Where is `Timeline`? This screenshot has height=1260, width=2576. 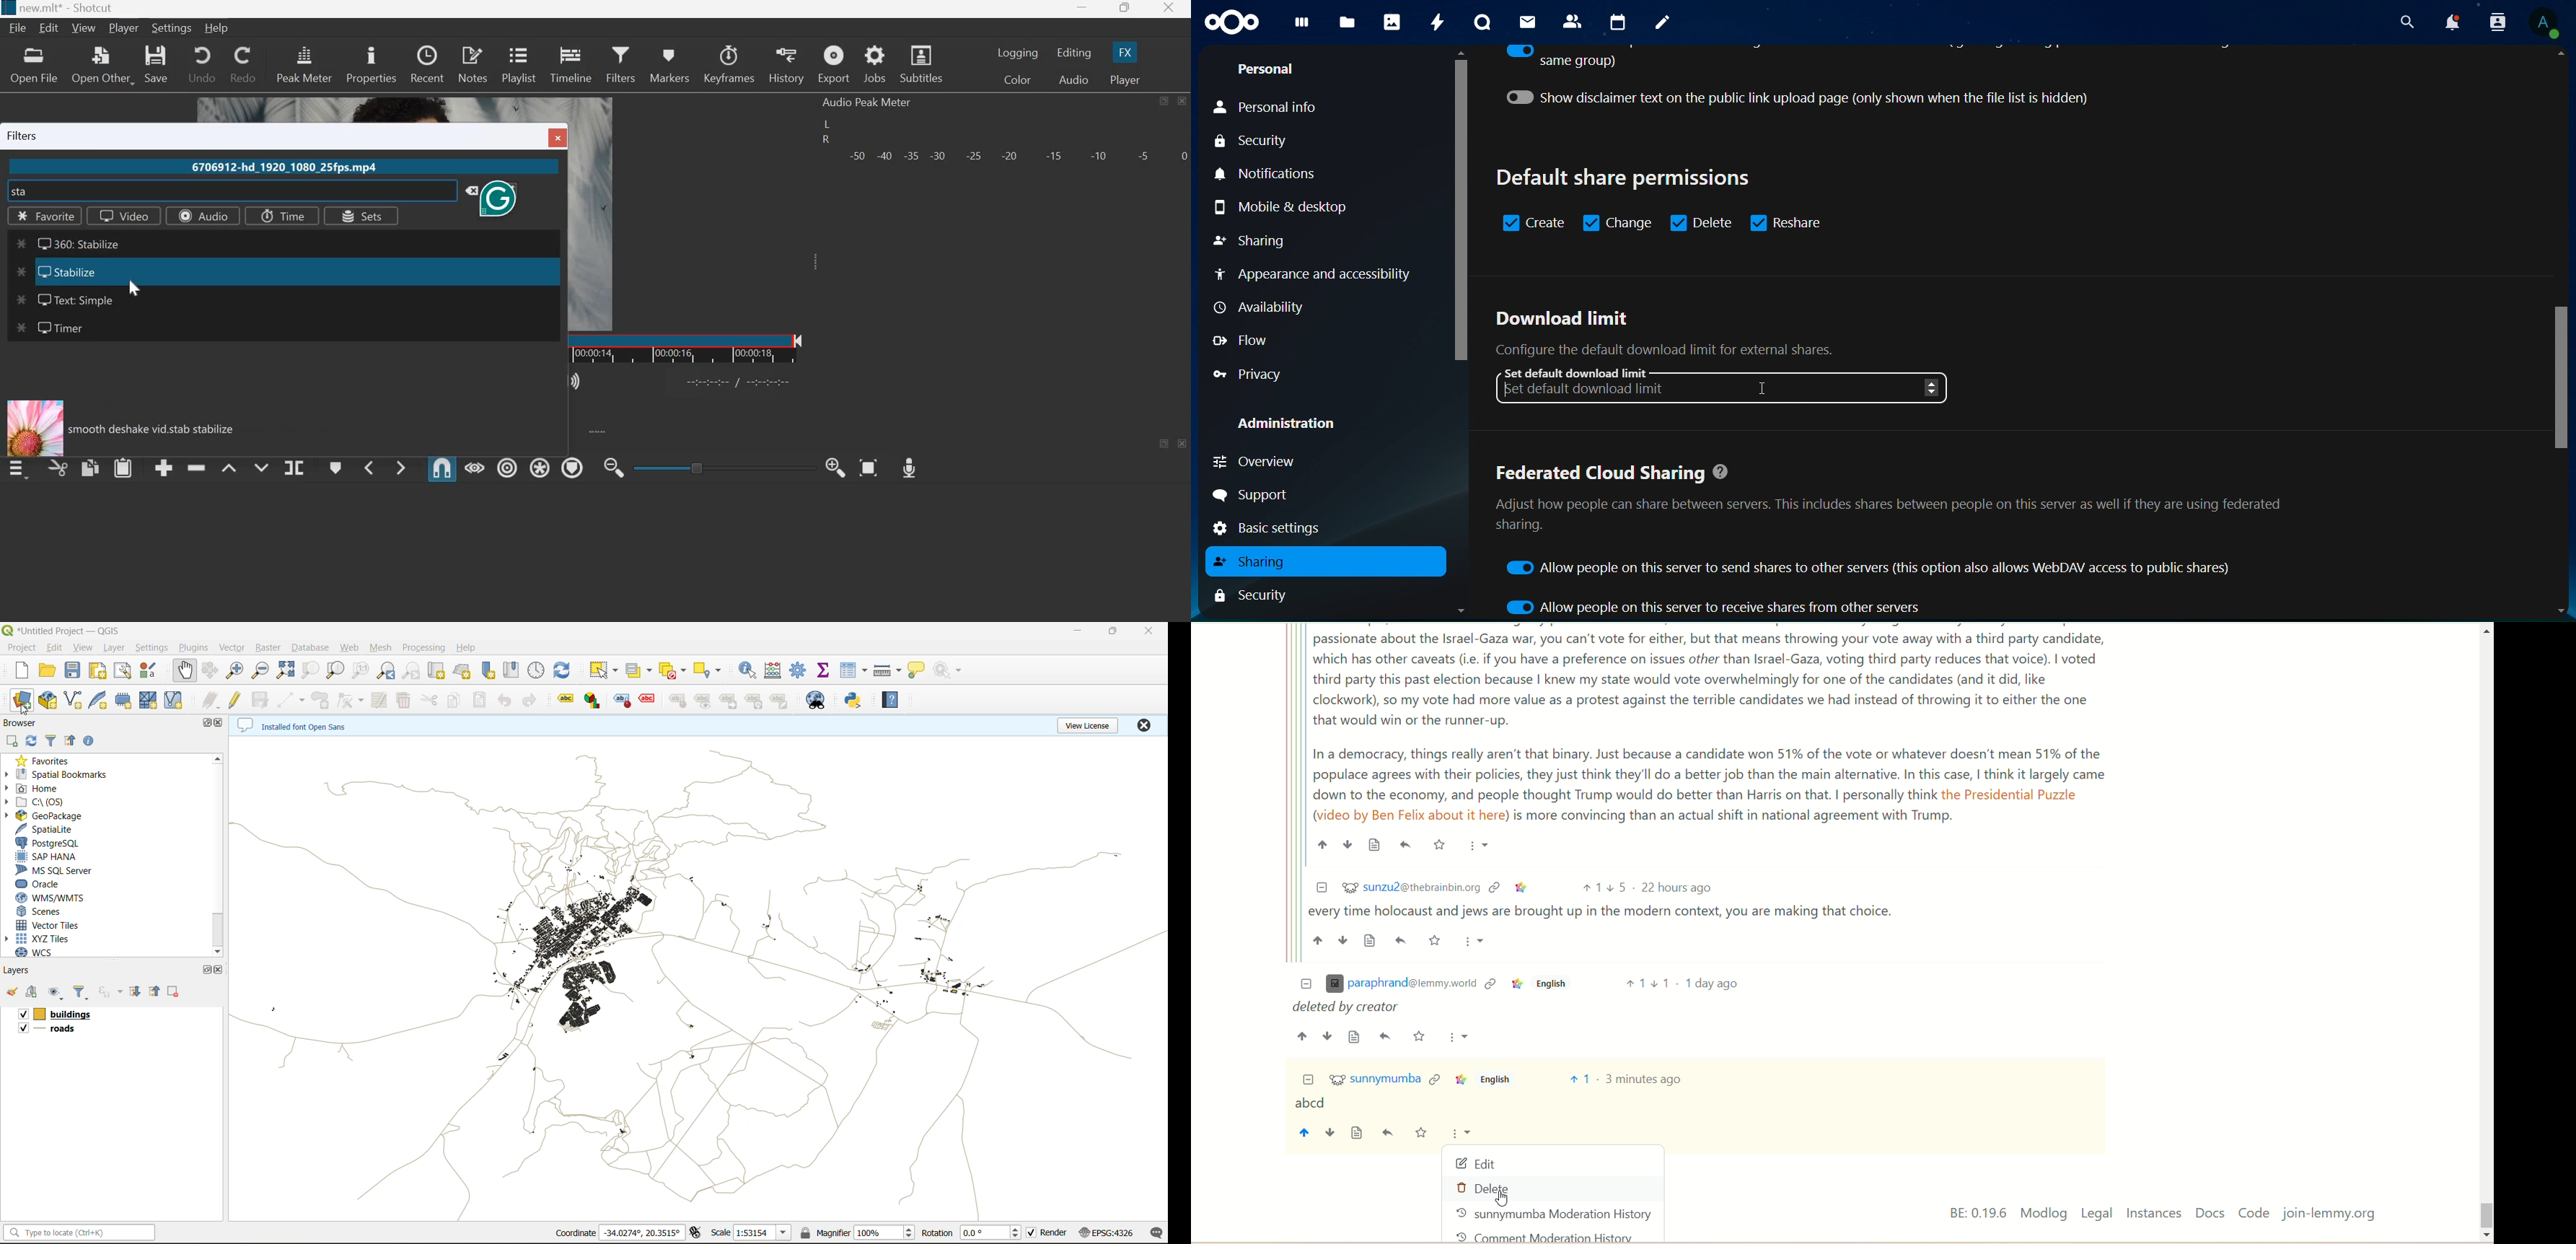
Timeline is located at coordinates (704, 348).